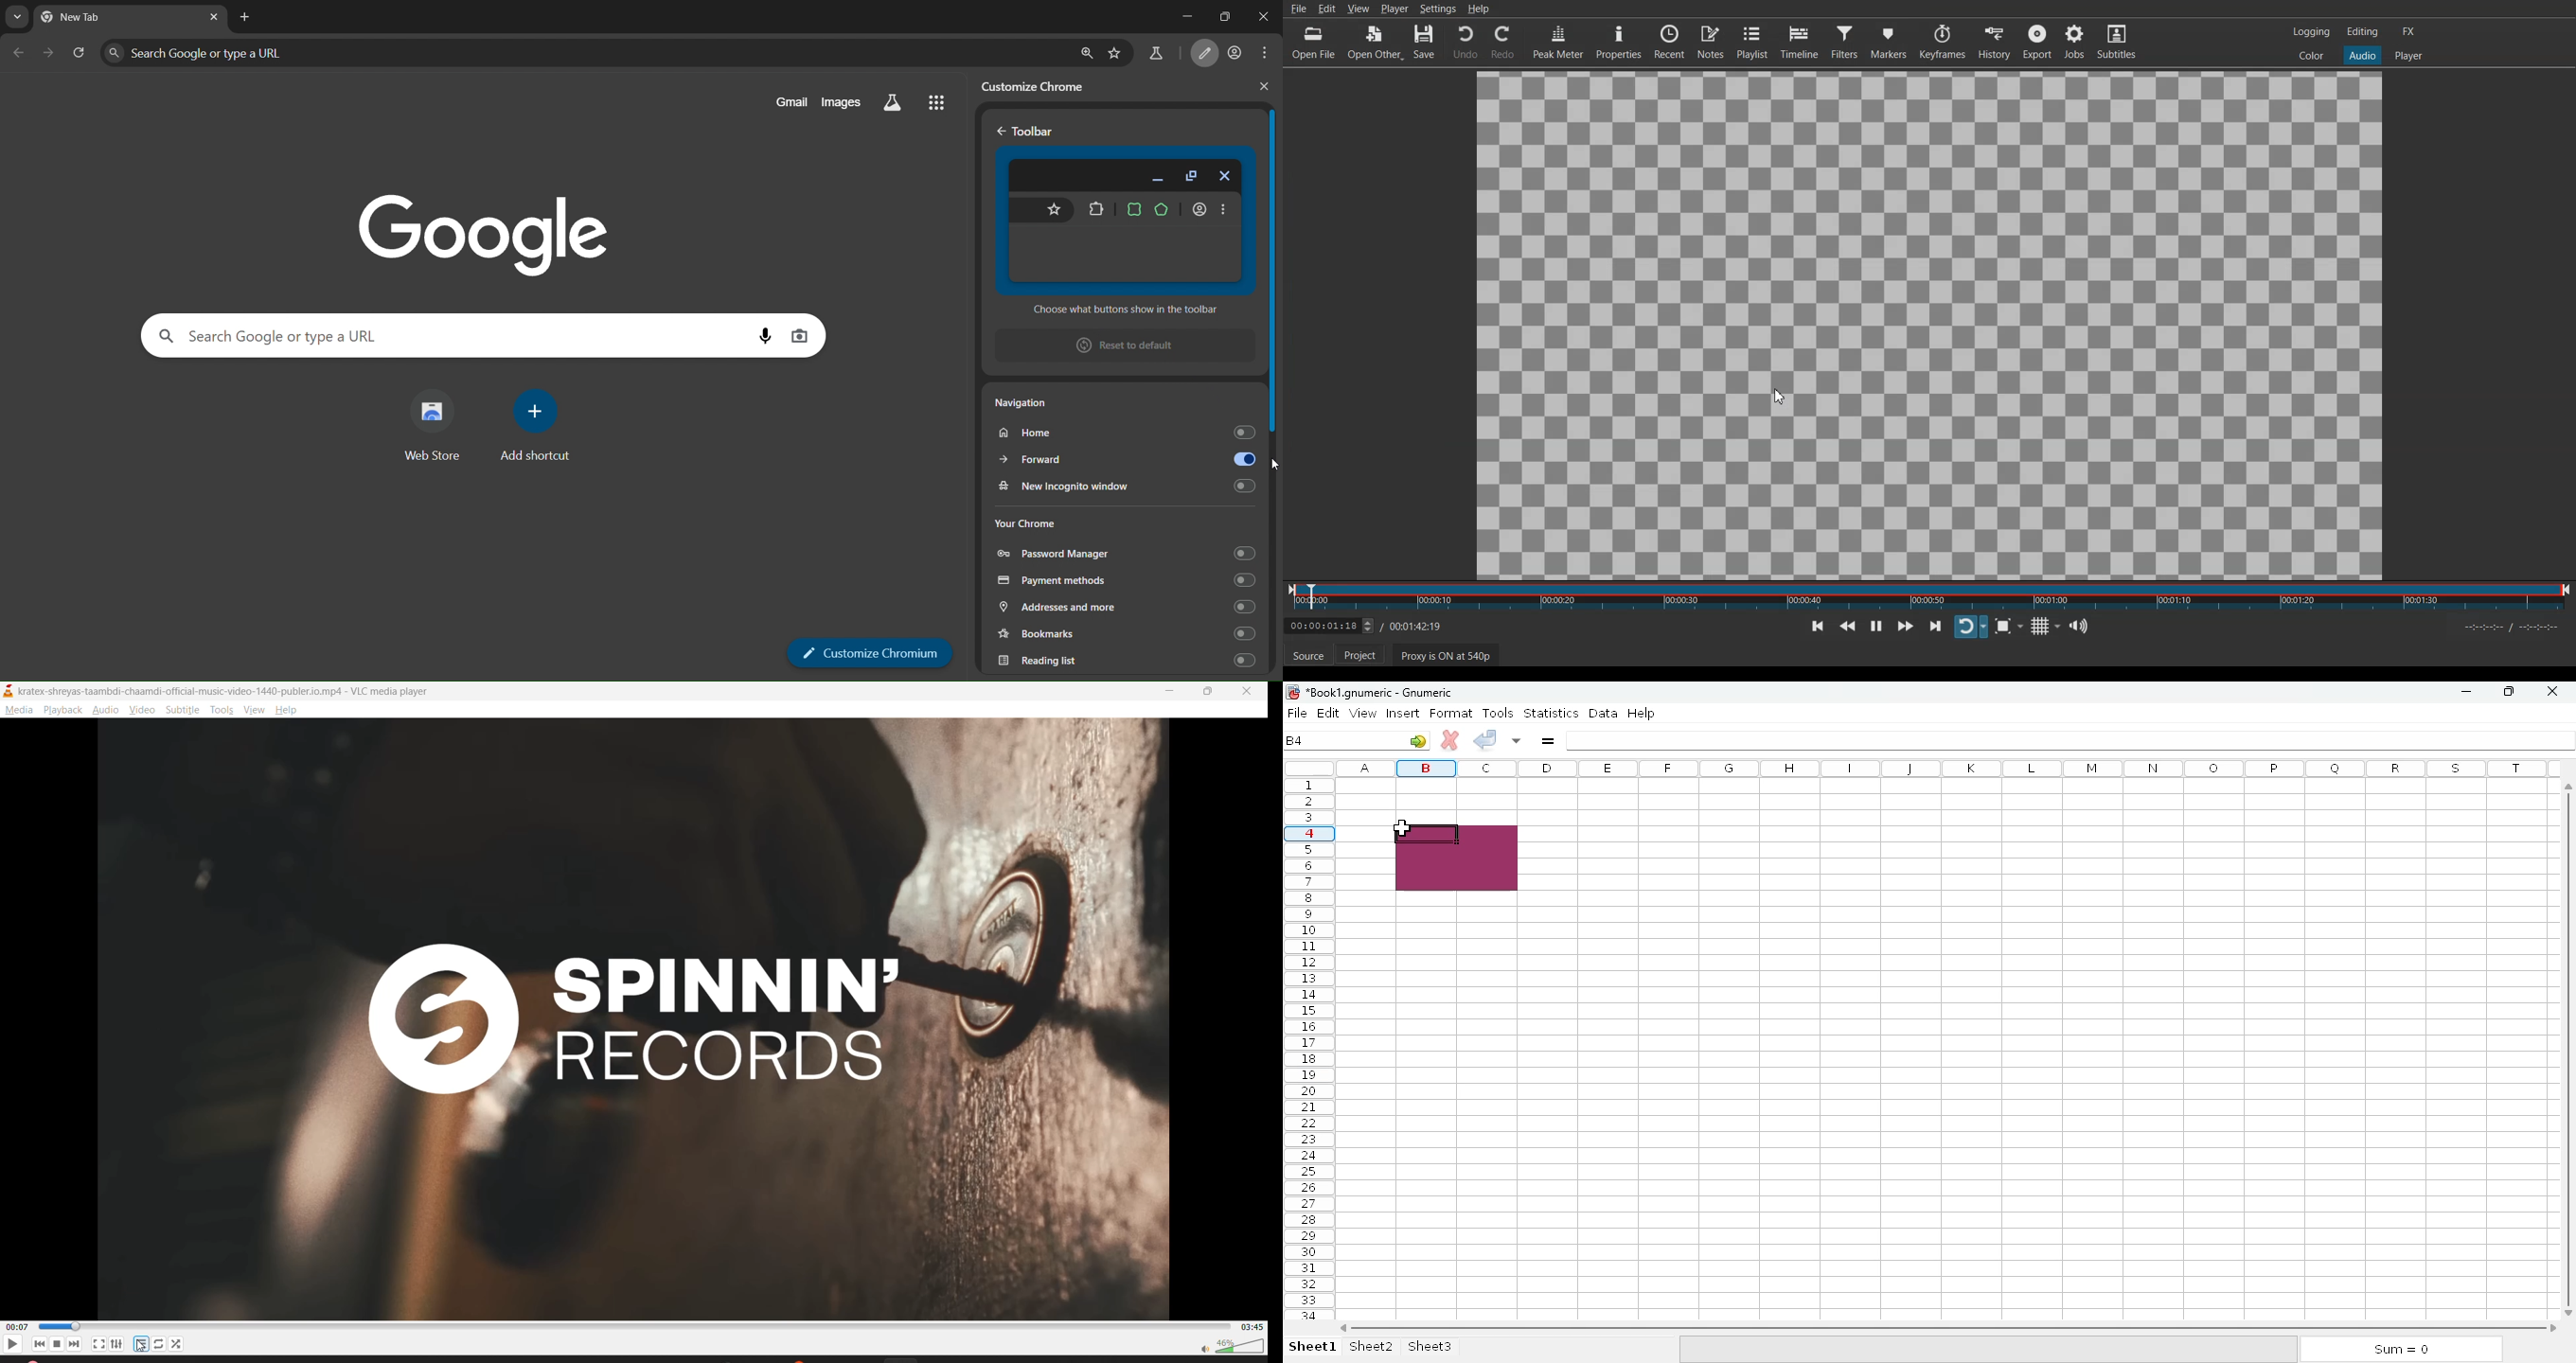 This screenshot has height=1372, width=2576. Describe the element at coordinates (1517, 740) in the screenshot. I see `accept changes in multiple cells` at that location.